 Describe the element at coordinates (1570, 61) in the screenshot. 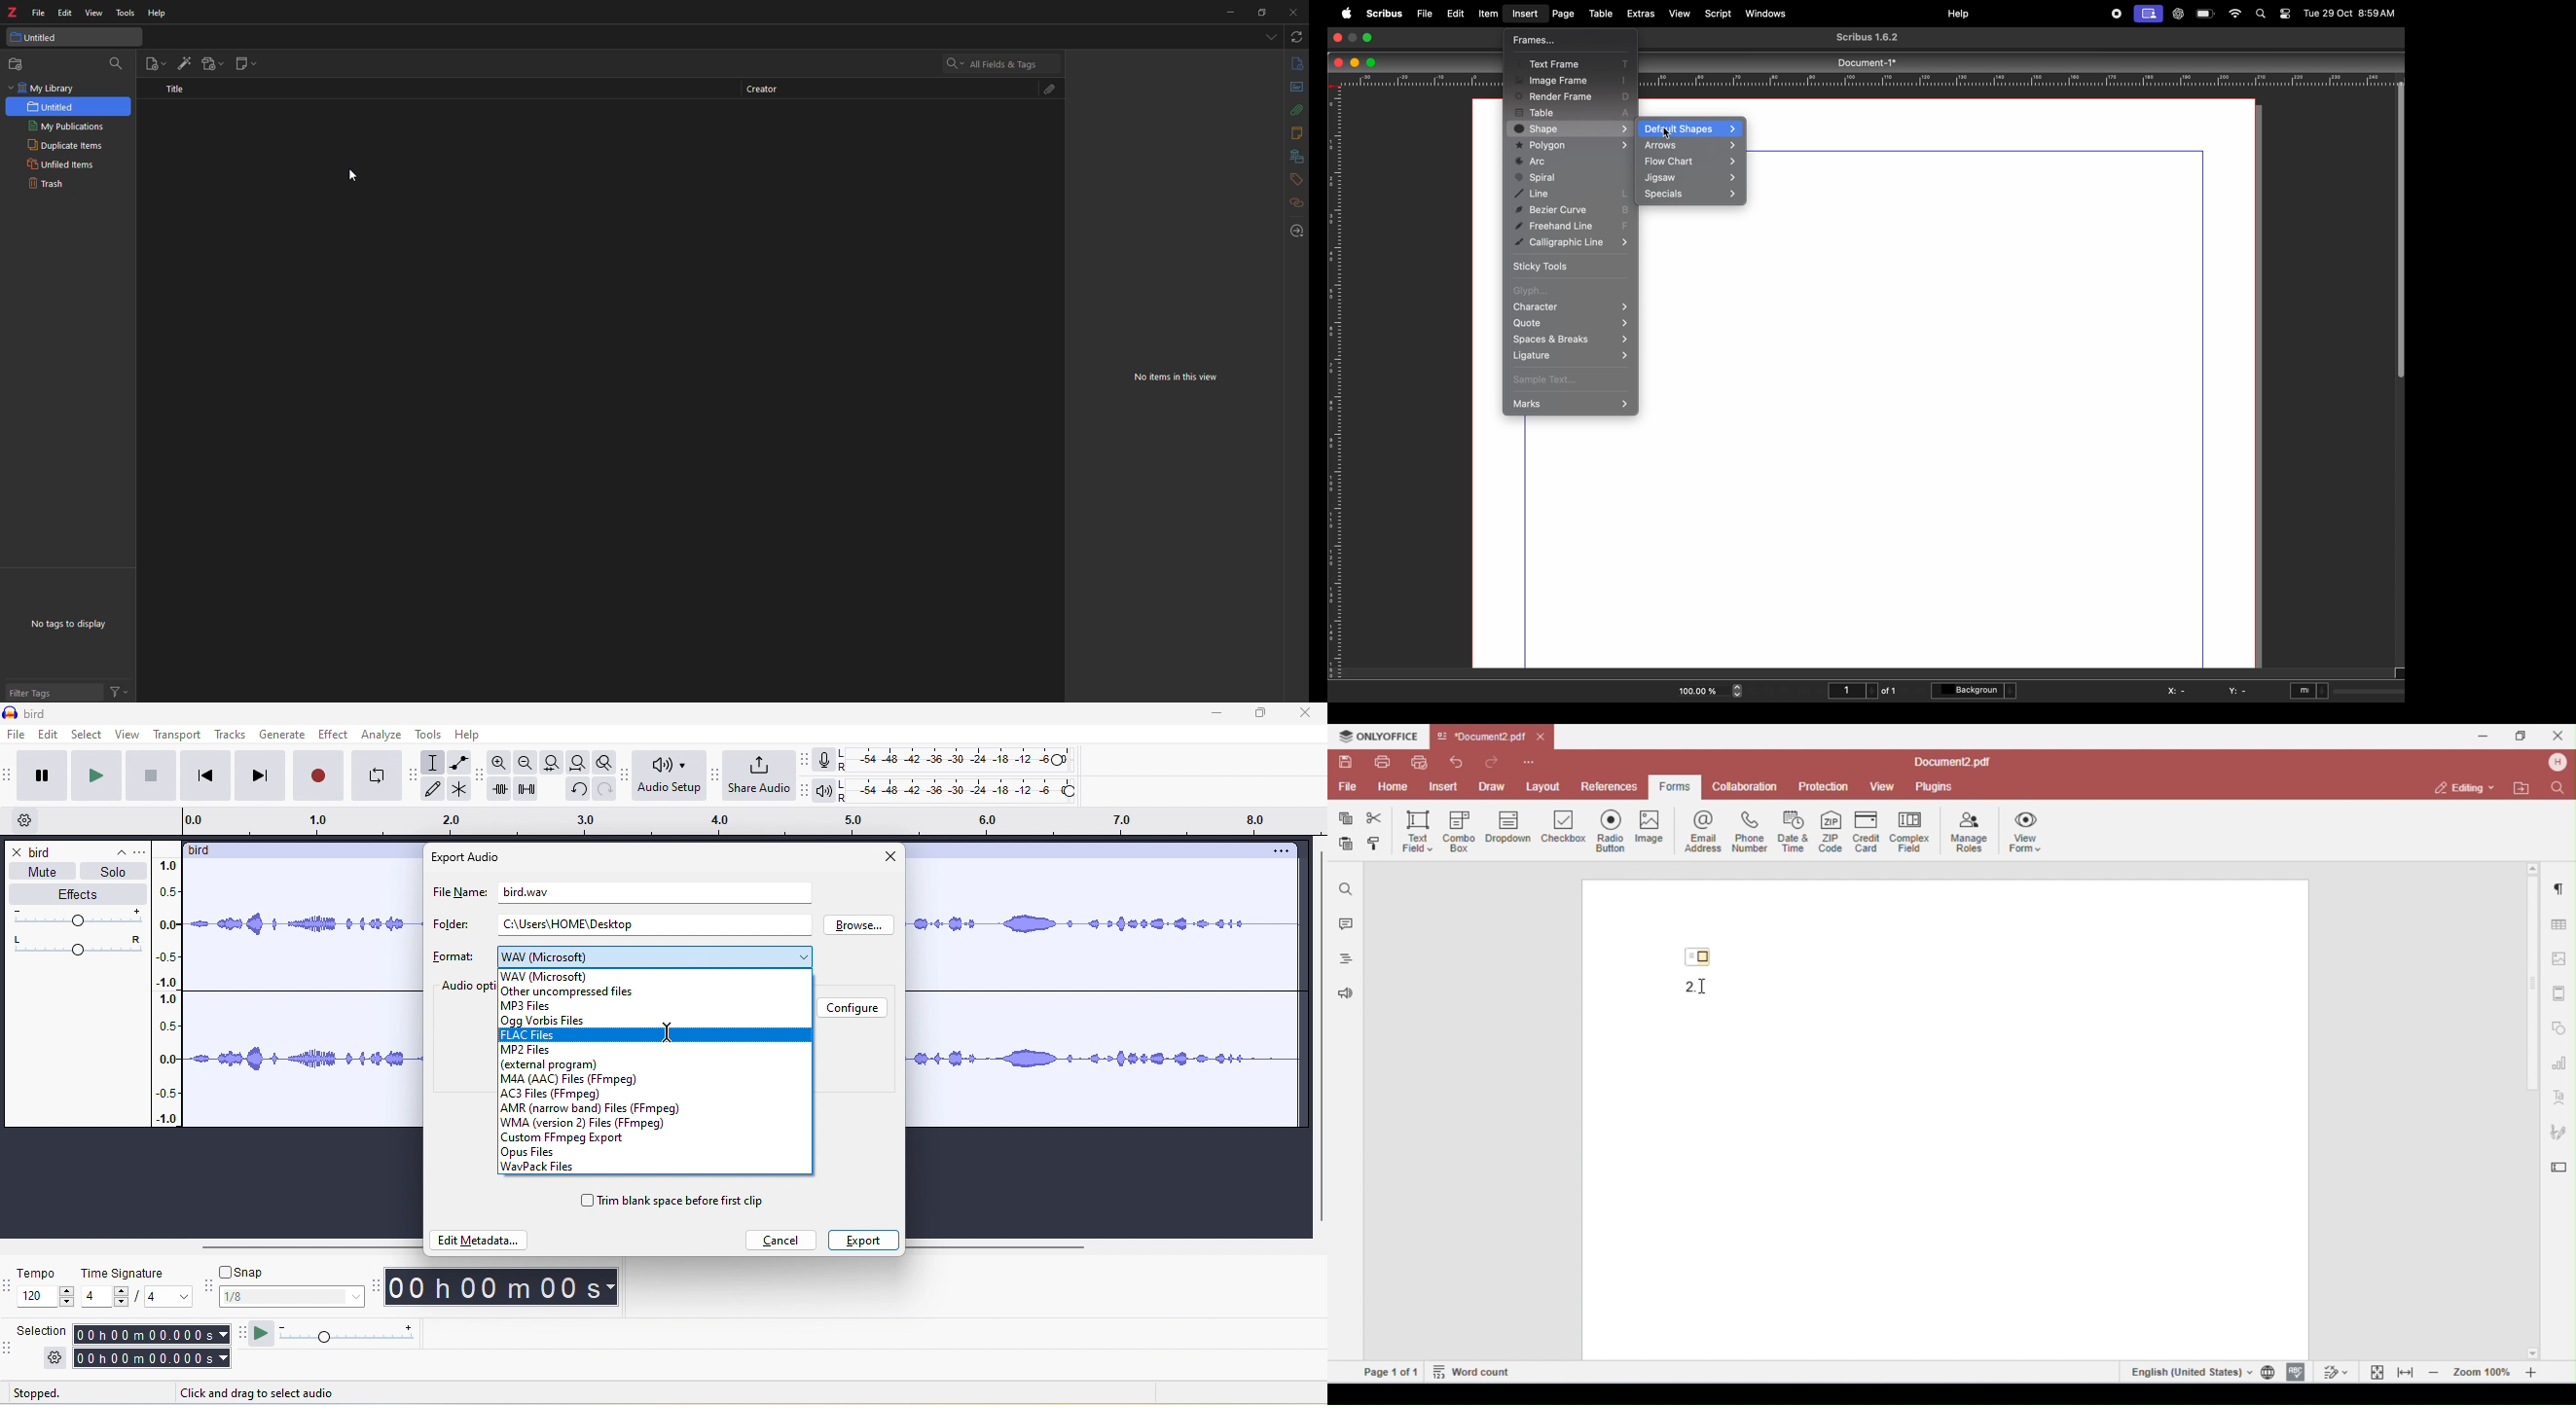

I see `text frame     T` at that location.